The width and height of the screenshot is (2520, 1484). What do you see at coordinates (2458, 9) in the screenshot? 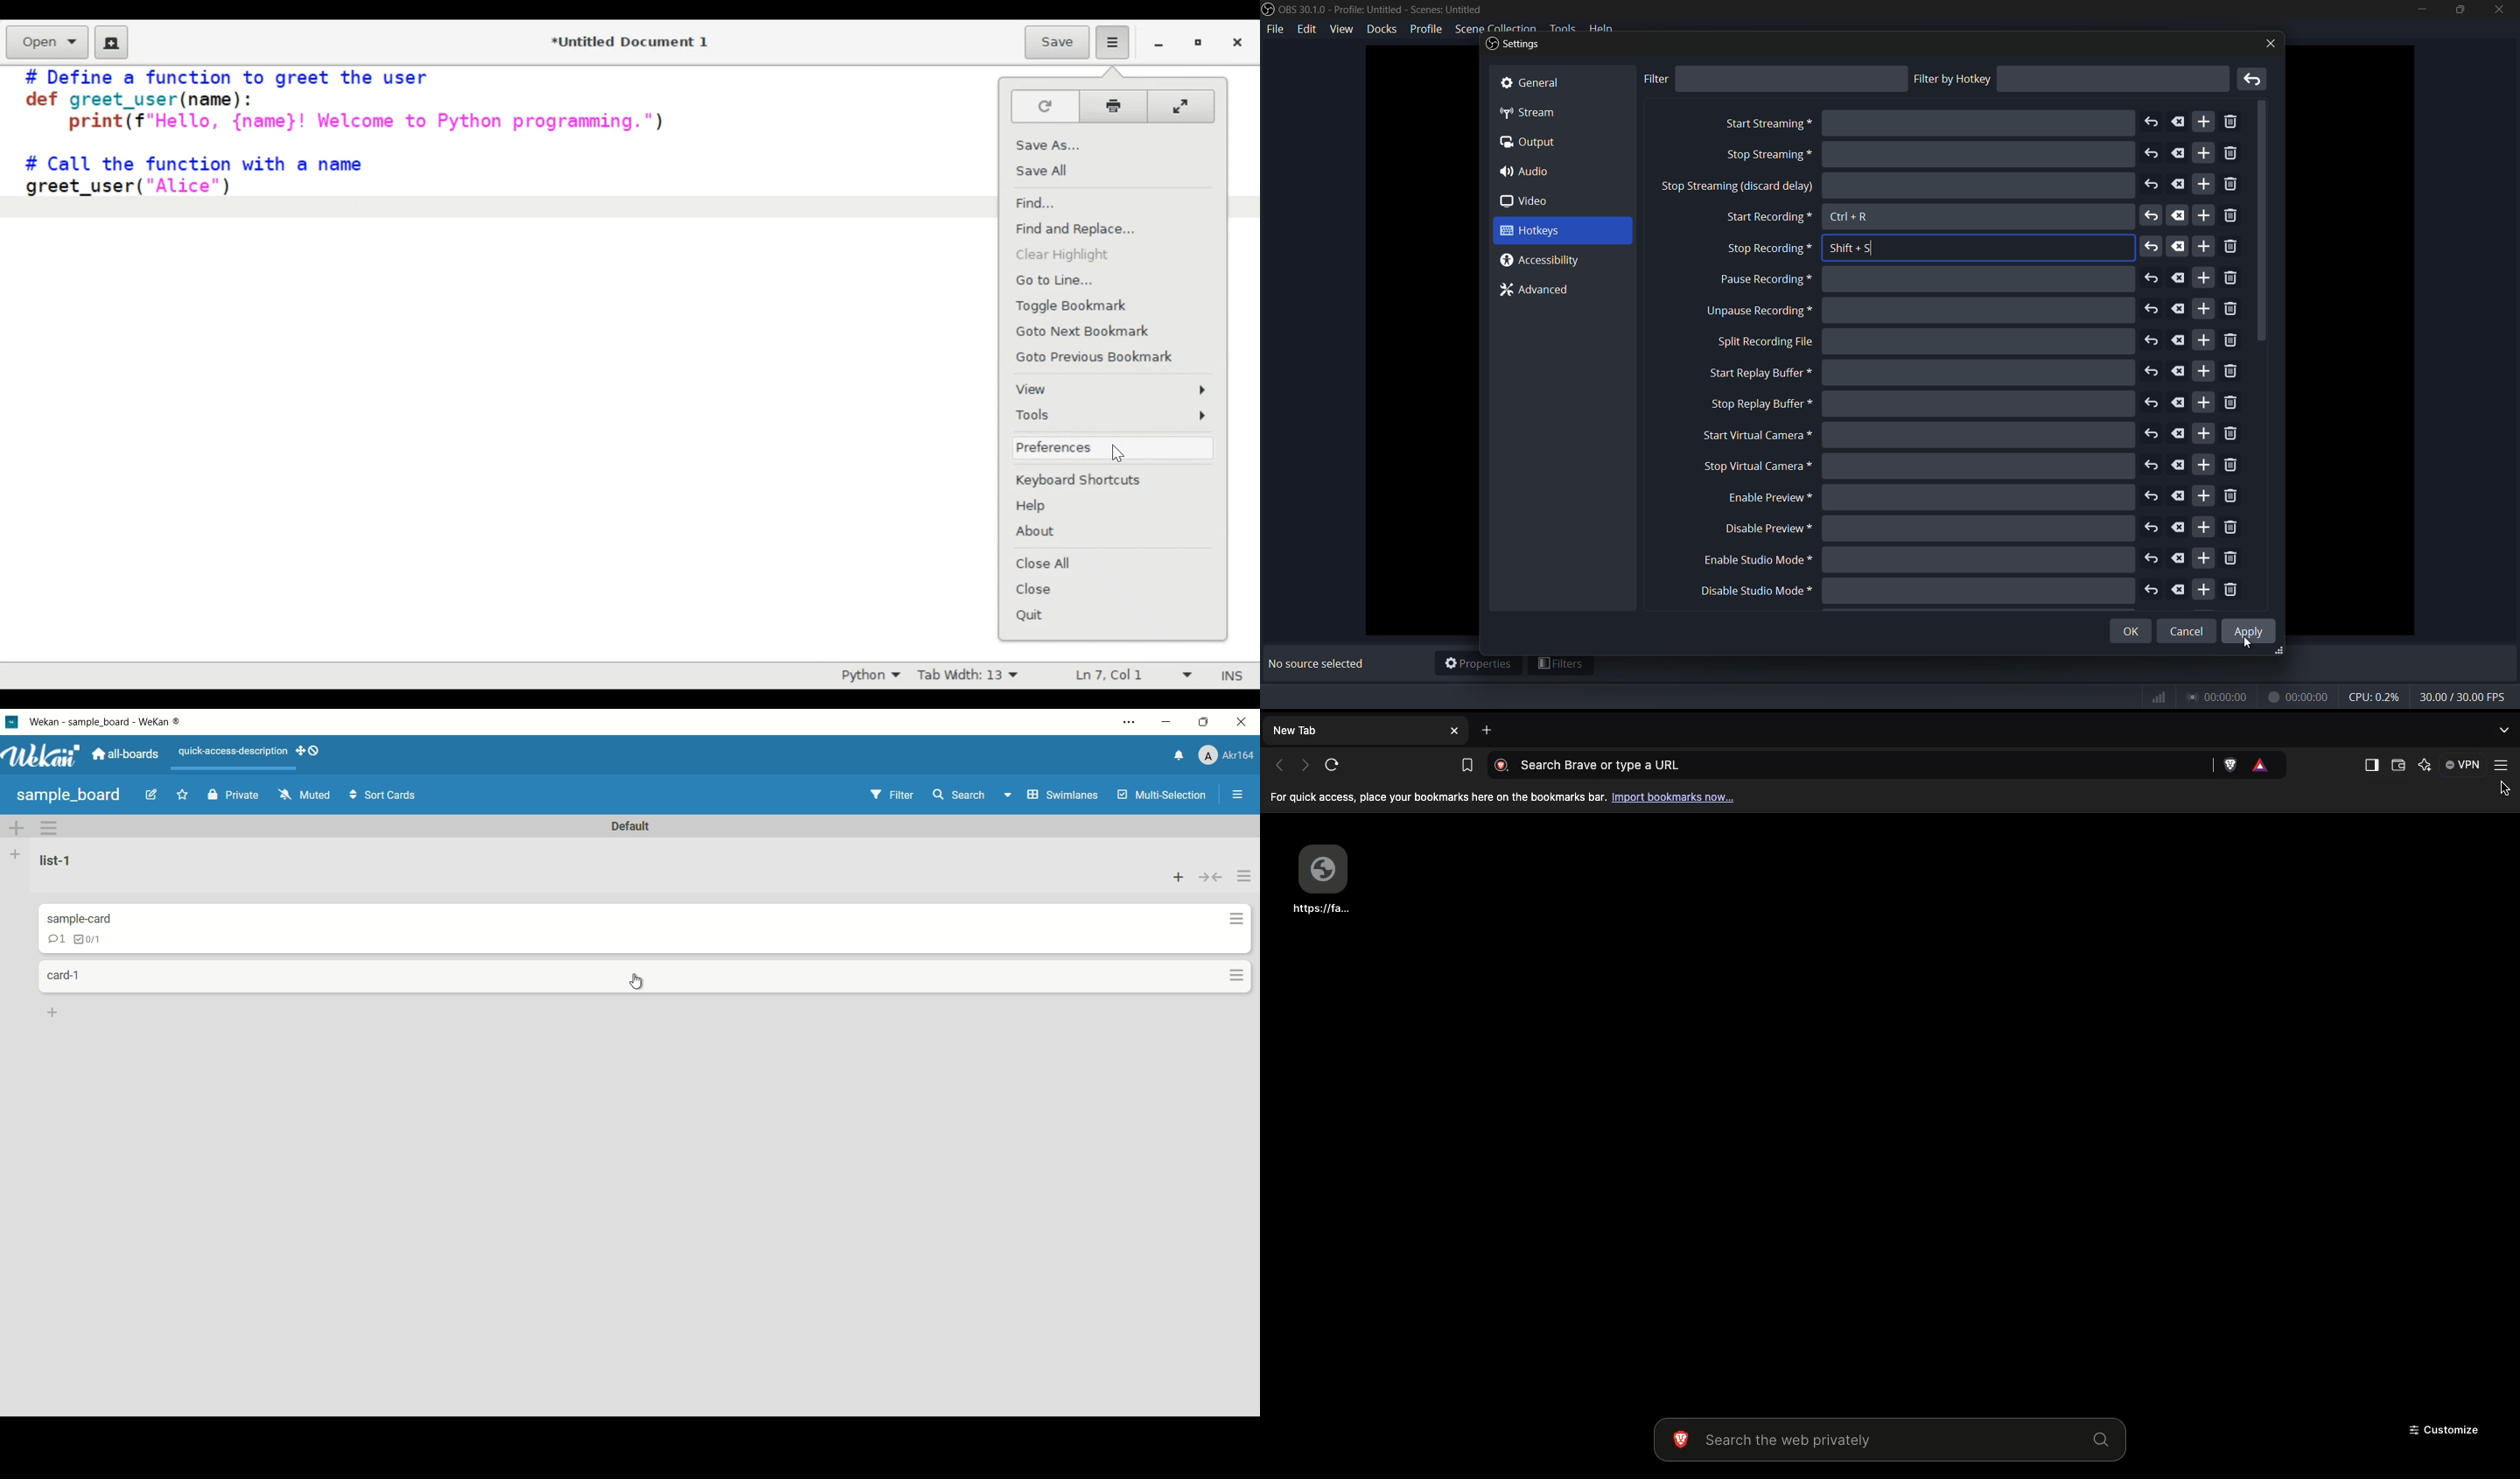
I see `maximize or restore` at bounding box center [2458, 9].